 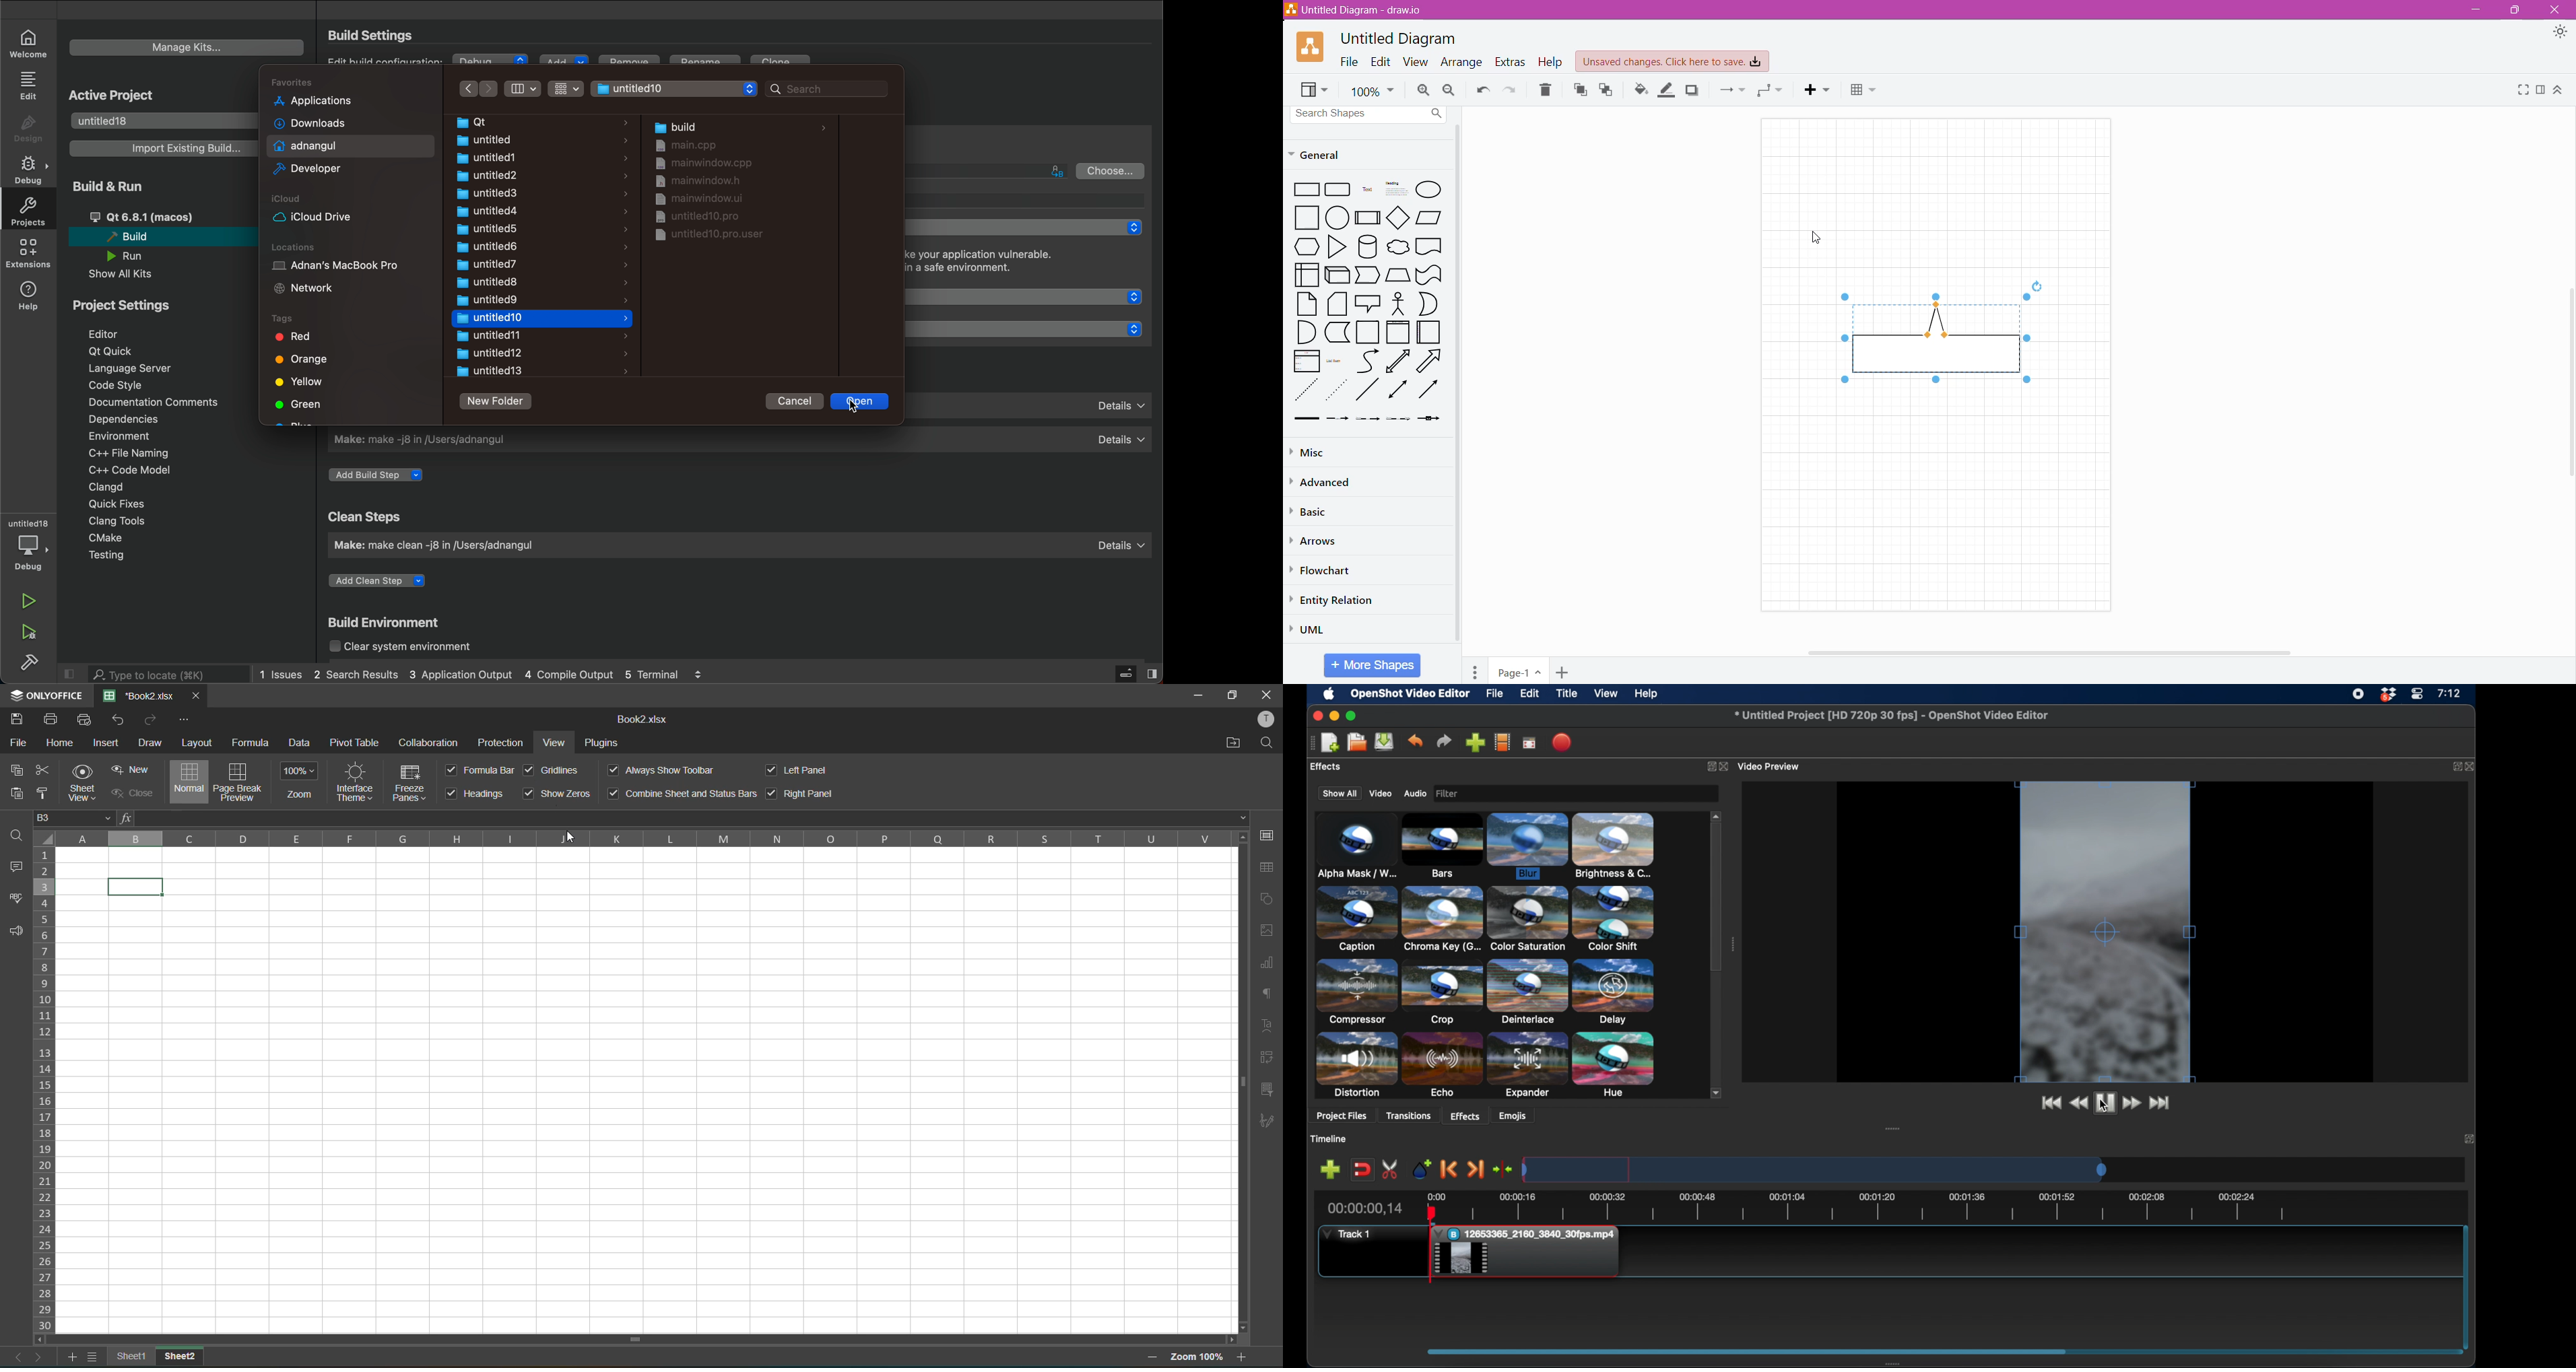 What do you see at coordinates (1335, 247) in the screenshot?
I see `triangle` at bounding box center [1335, 247].